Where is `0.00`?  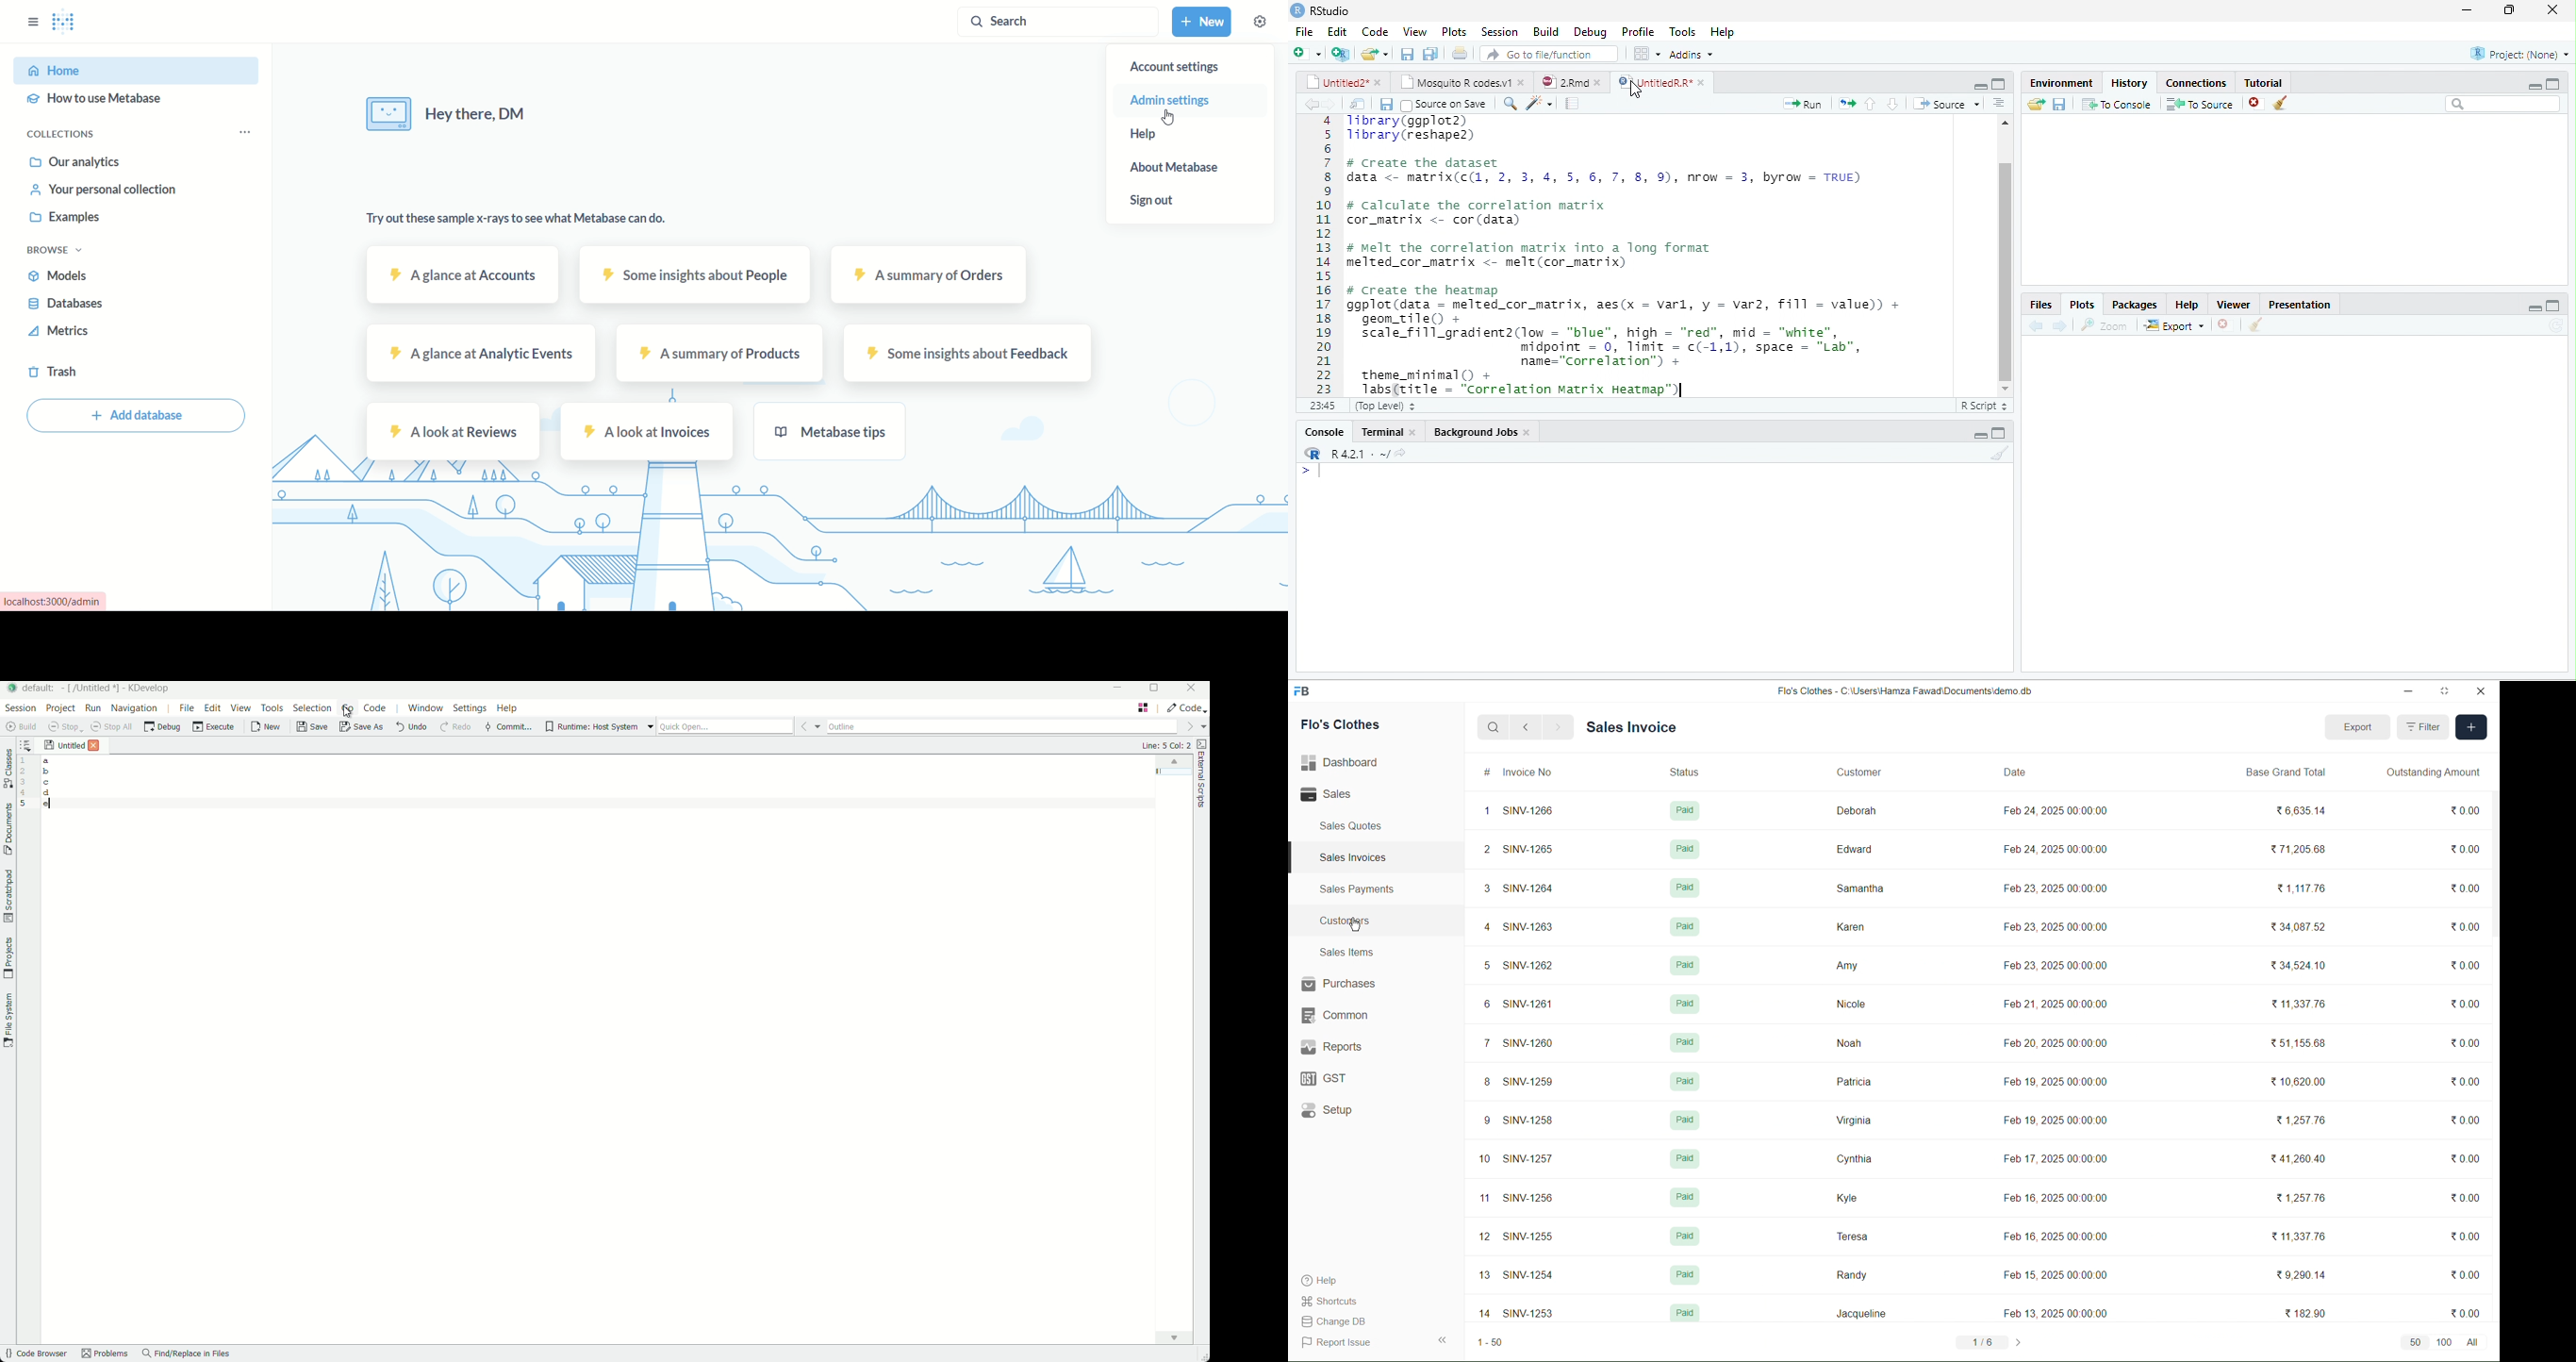 0.00 is located at coordinates (2468, 967).